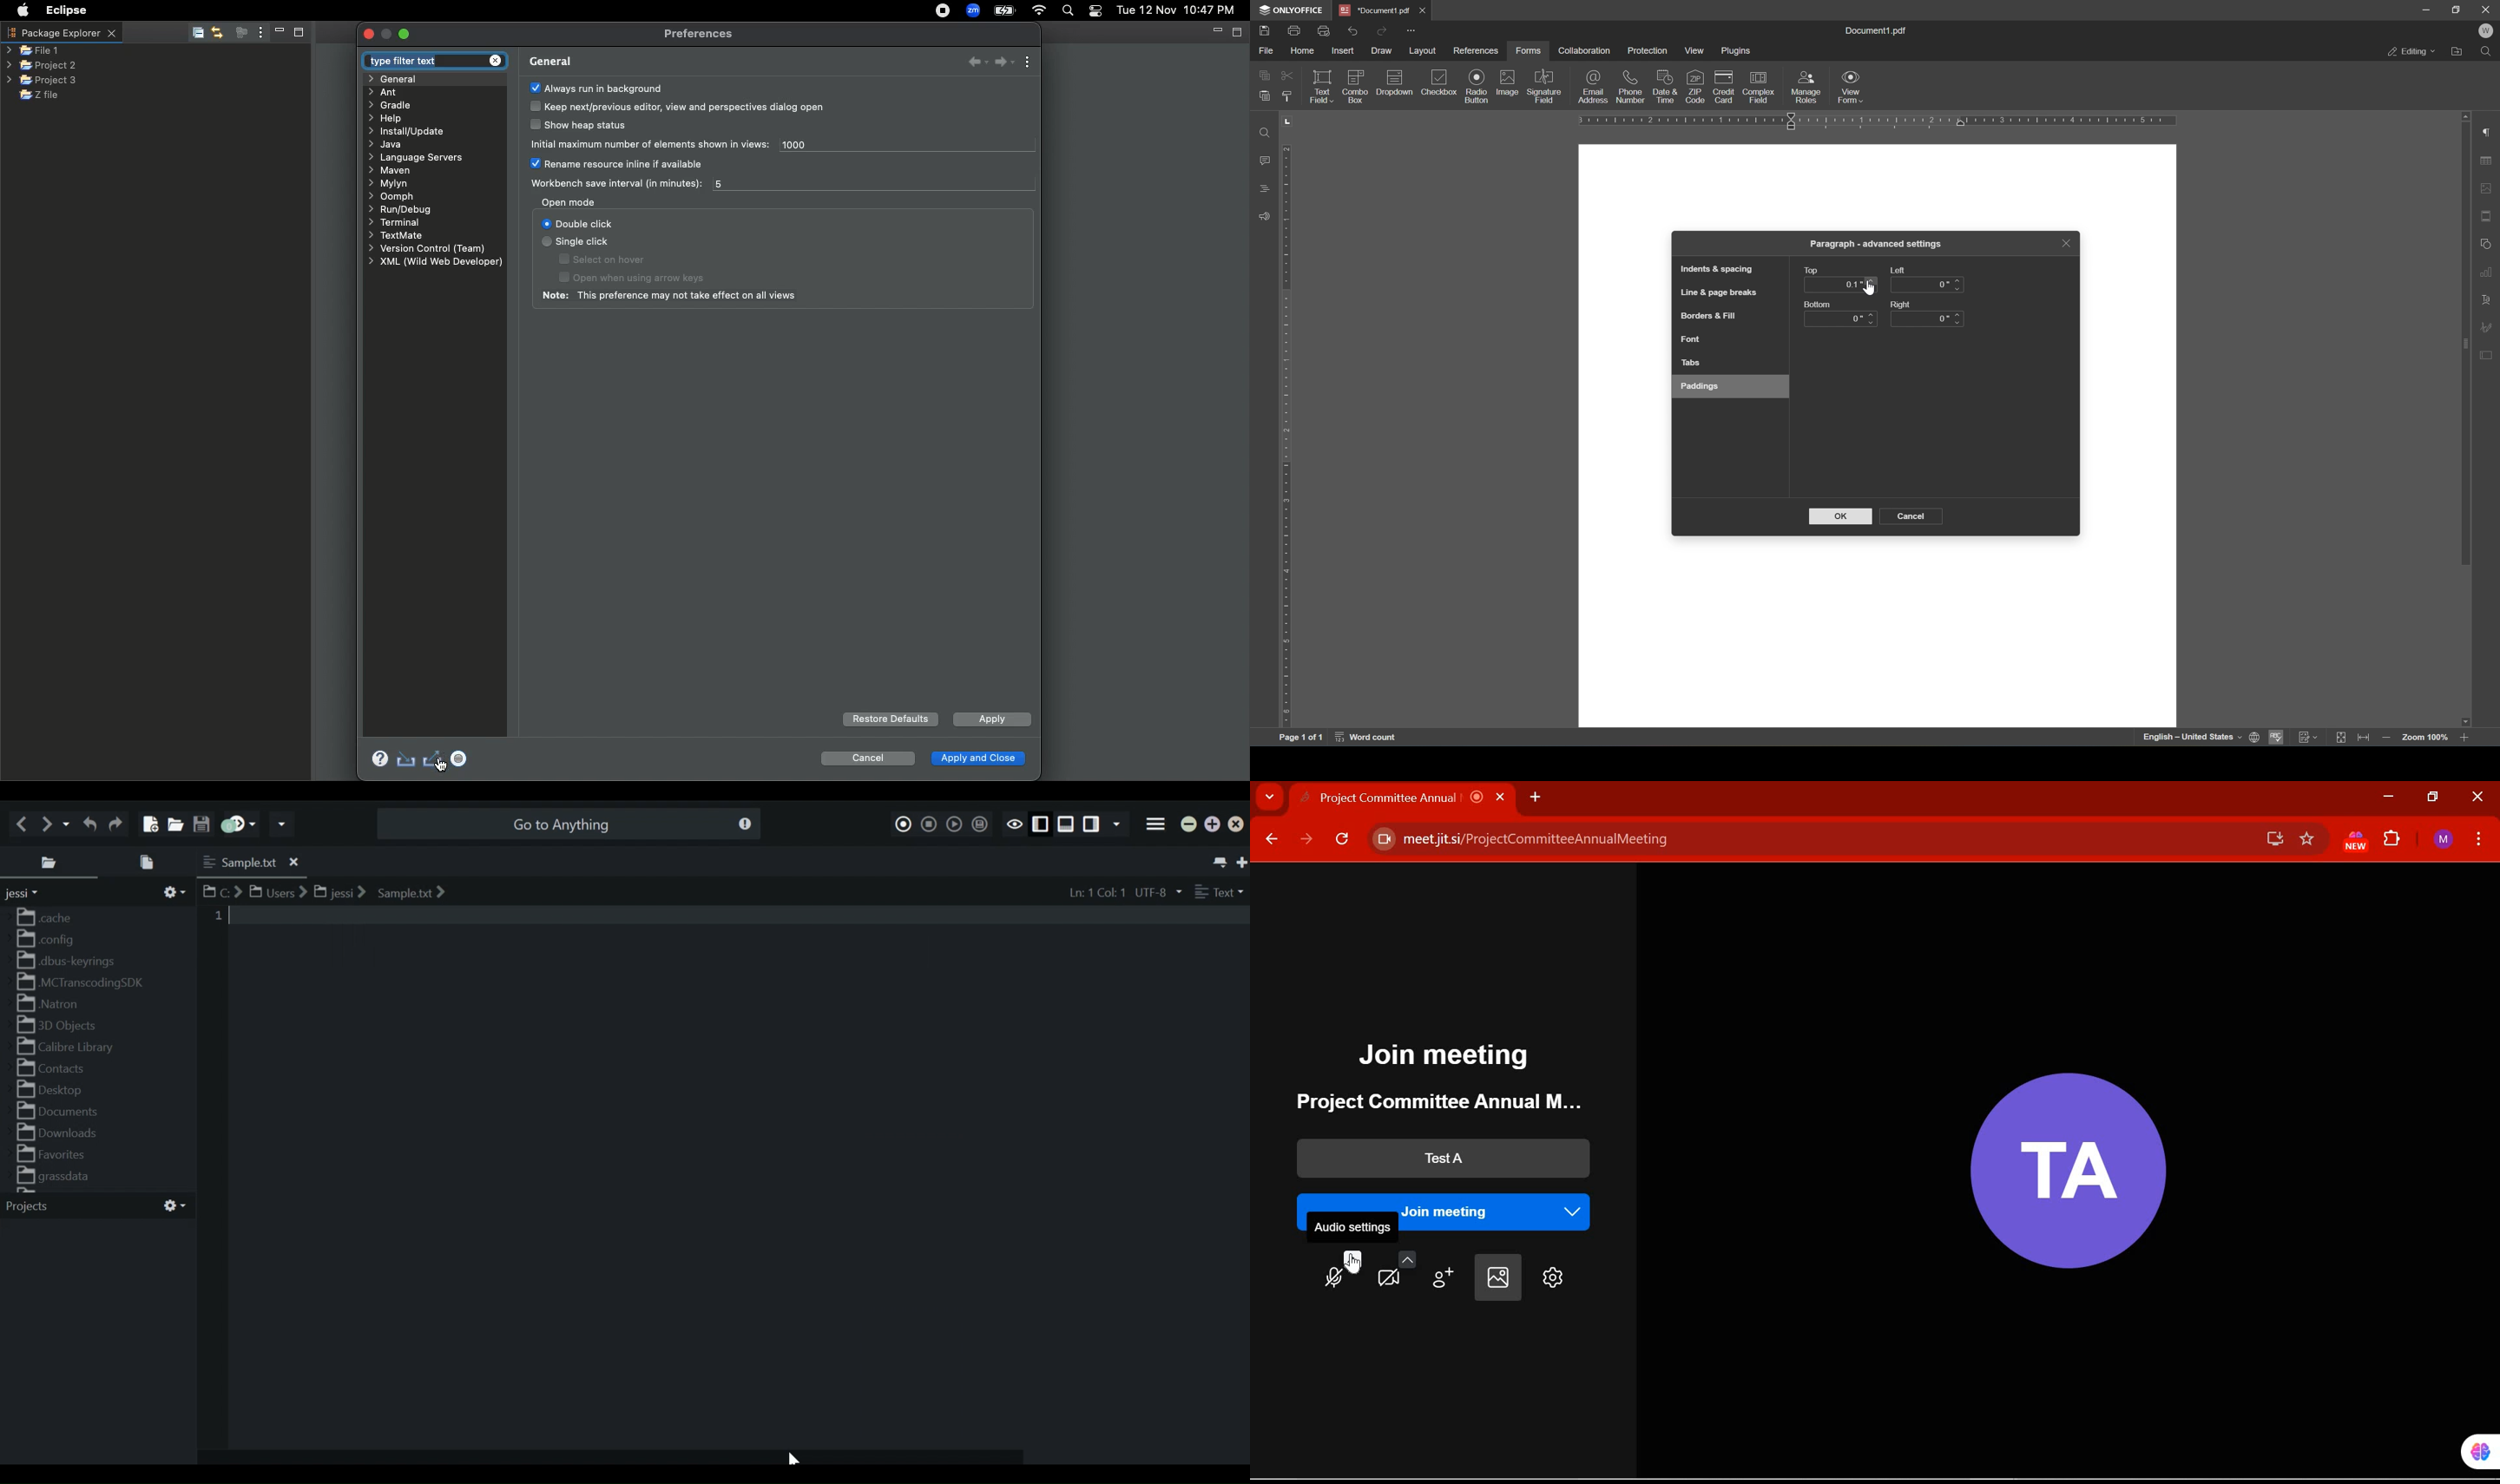 This screenshot has width=2520, height=1484. What do you see at coordinates (2307, 840) in the screenshot?
I see `favorites` at bounding box center [2307, 840].